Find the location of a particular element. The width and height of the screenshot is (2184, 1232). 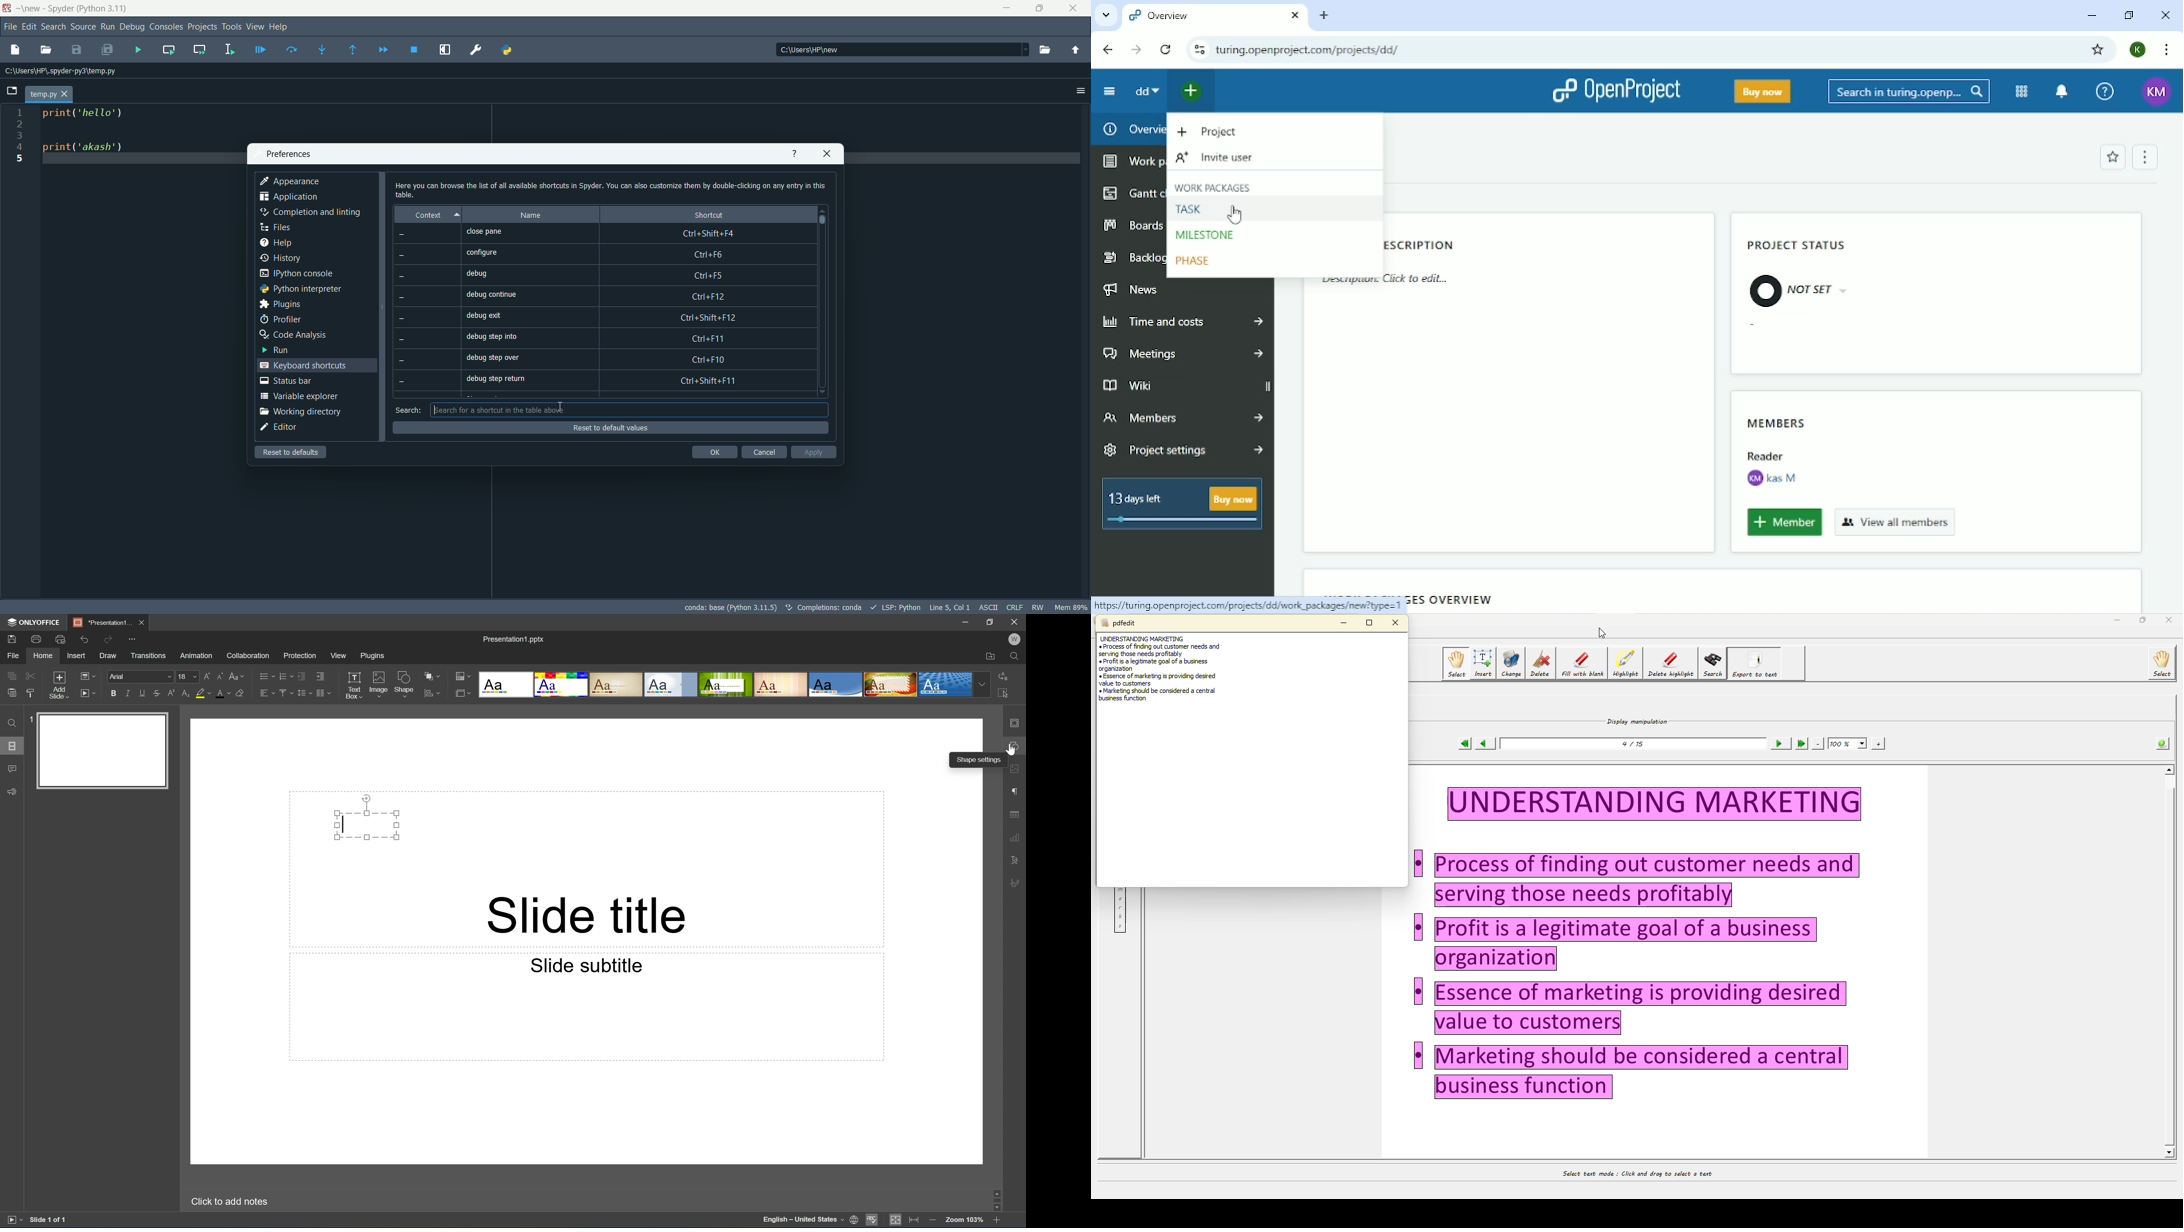

LSP:Python is located at coordinates (895, 606).